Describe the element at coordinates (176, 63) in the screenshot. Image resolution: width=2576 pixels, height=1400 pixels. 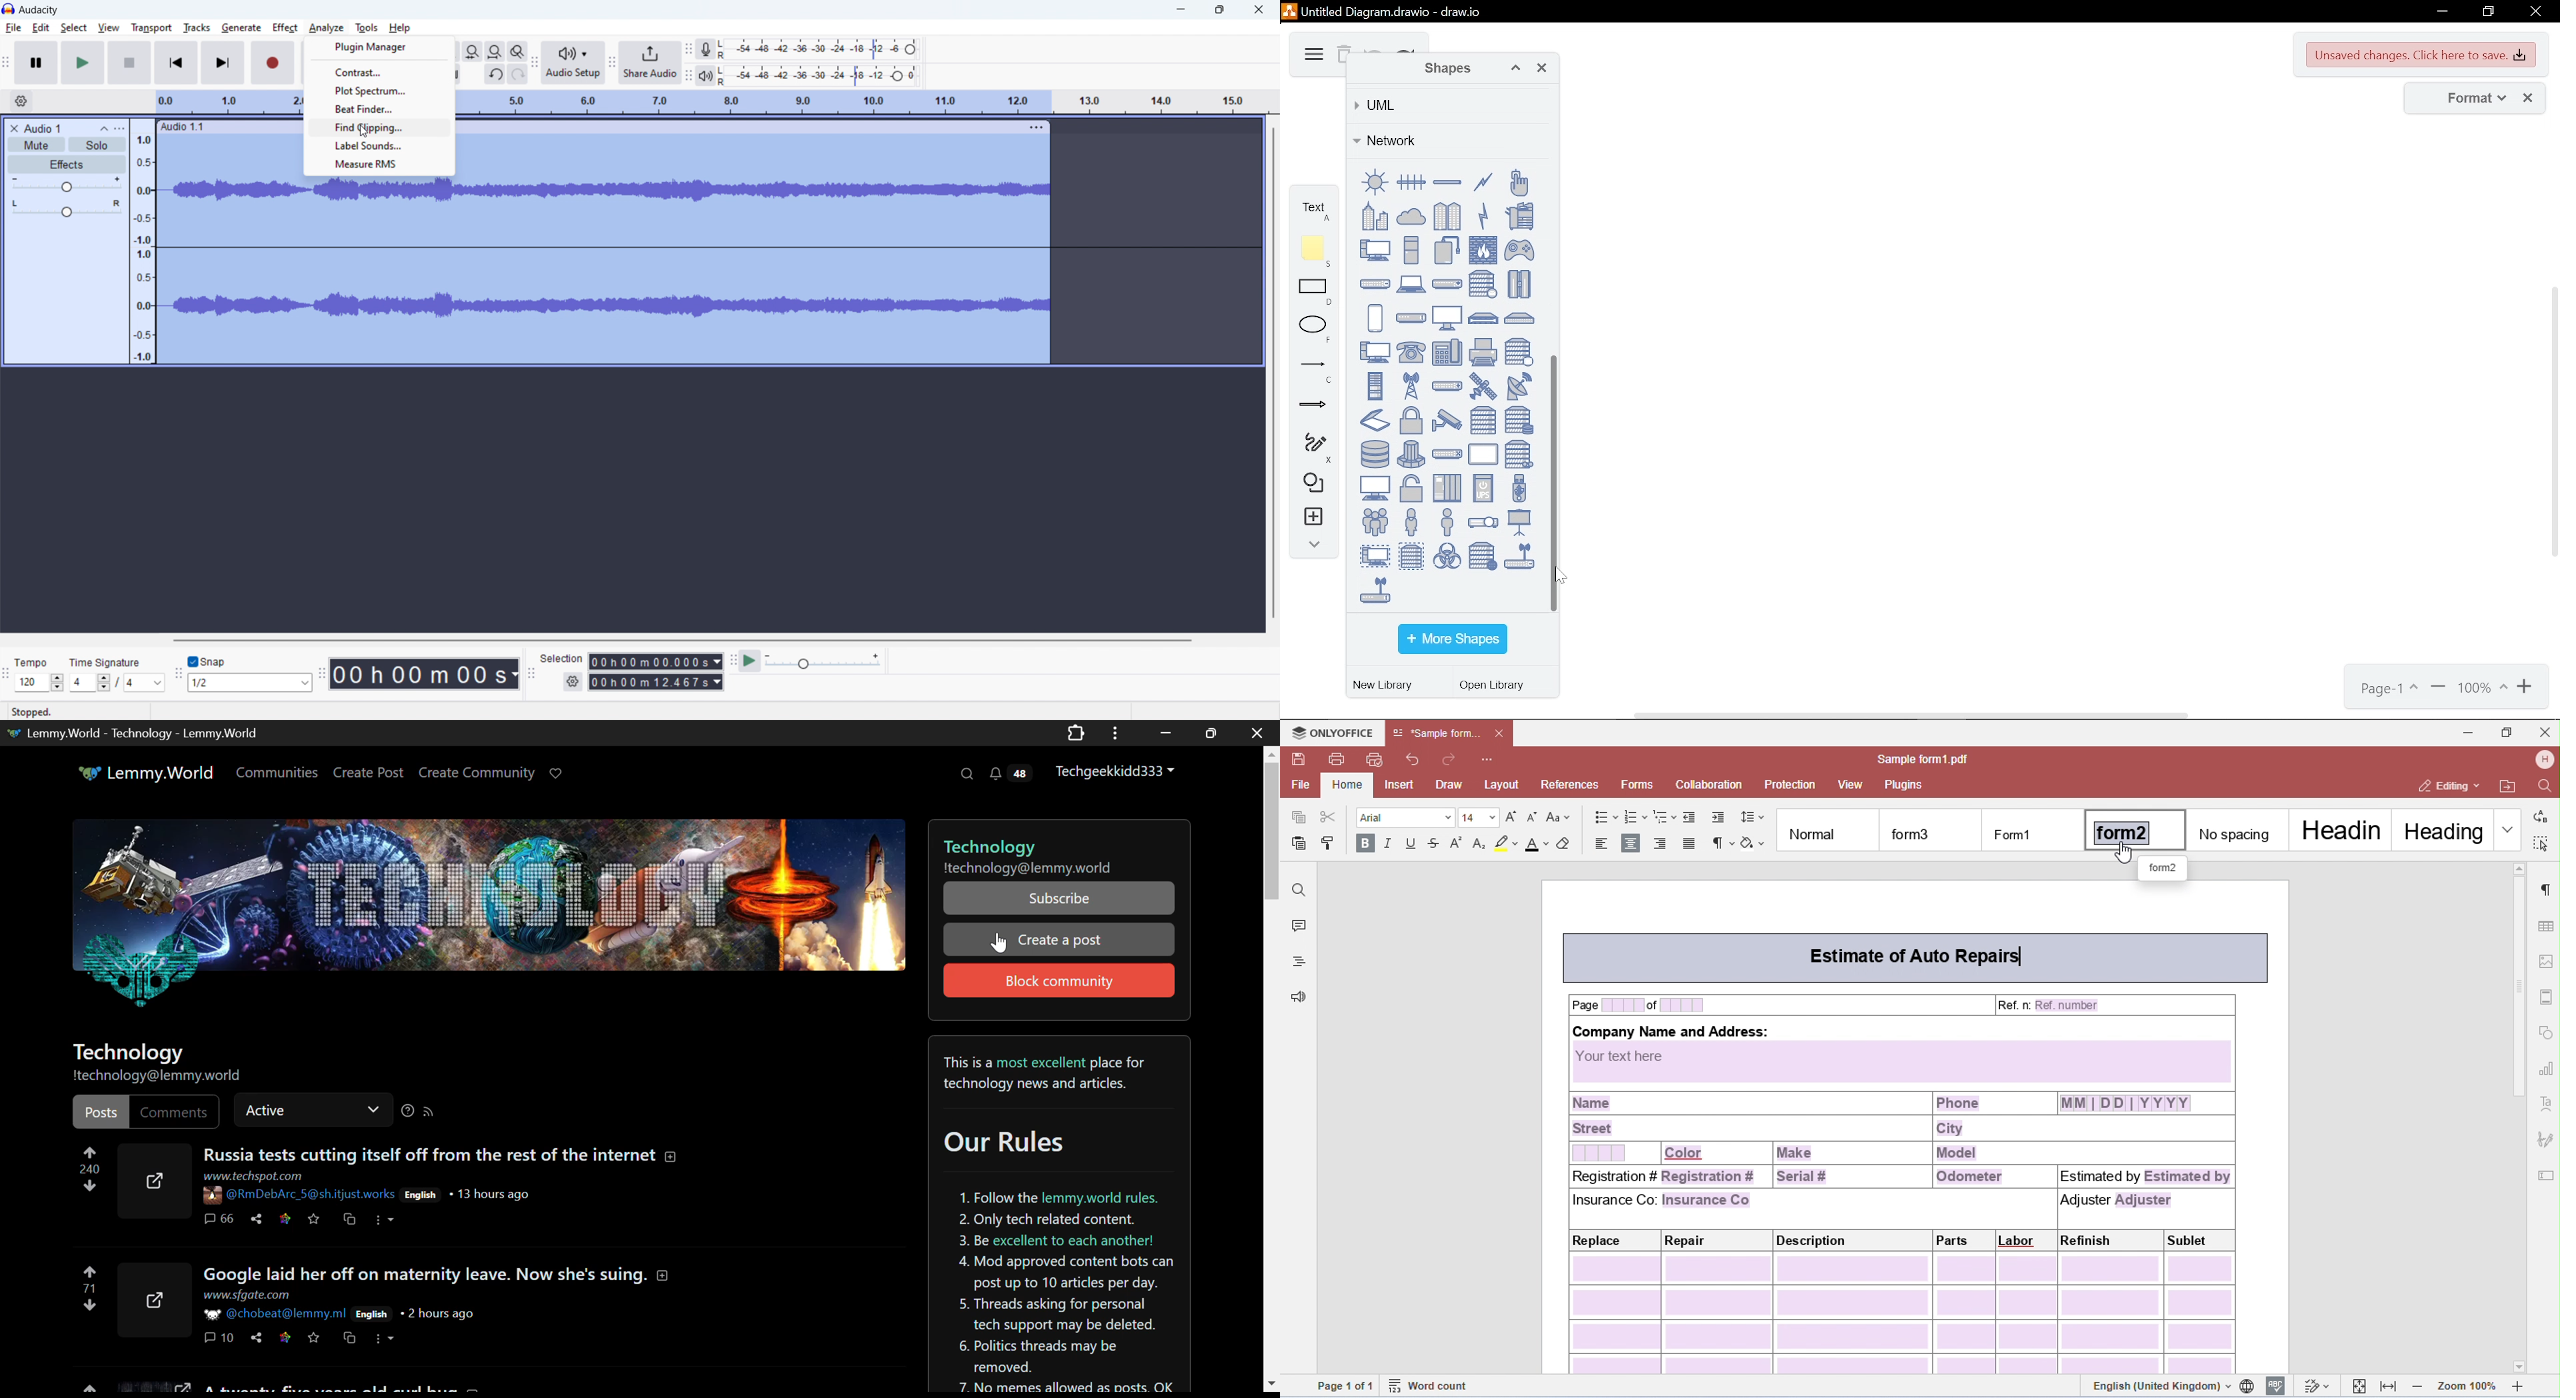
I see `skip to start` at that location.